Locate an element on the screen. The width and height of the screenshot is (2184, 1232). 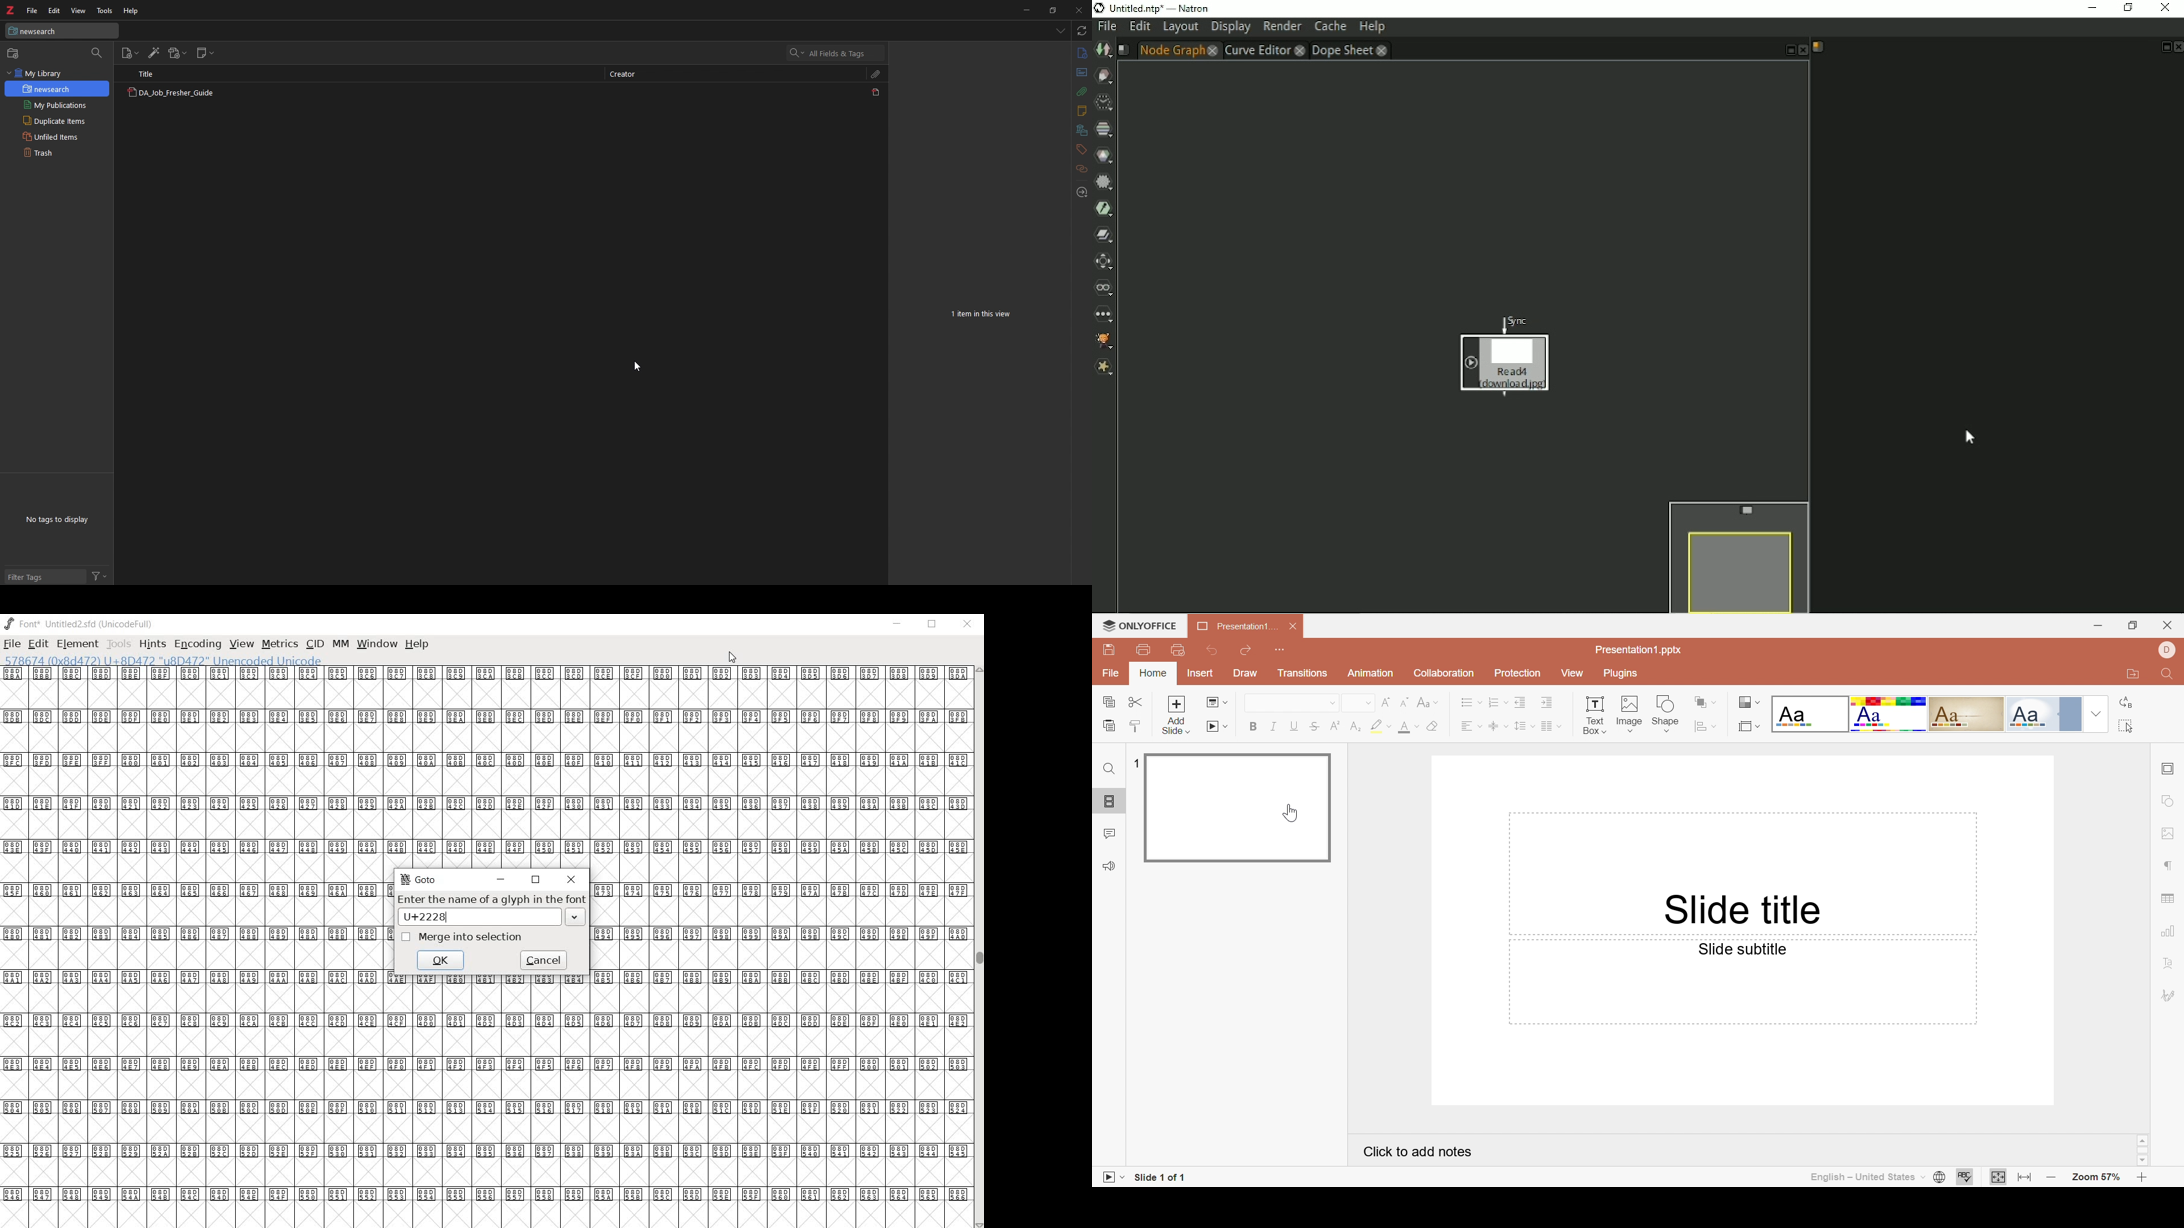
1 is located at coordinates (1133, 759).